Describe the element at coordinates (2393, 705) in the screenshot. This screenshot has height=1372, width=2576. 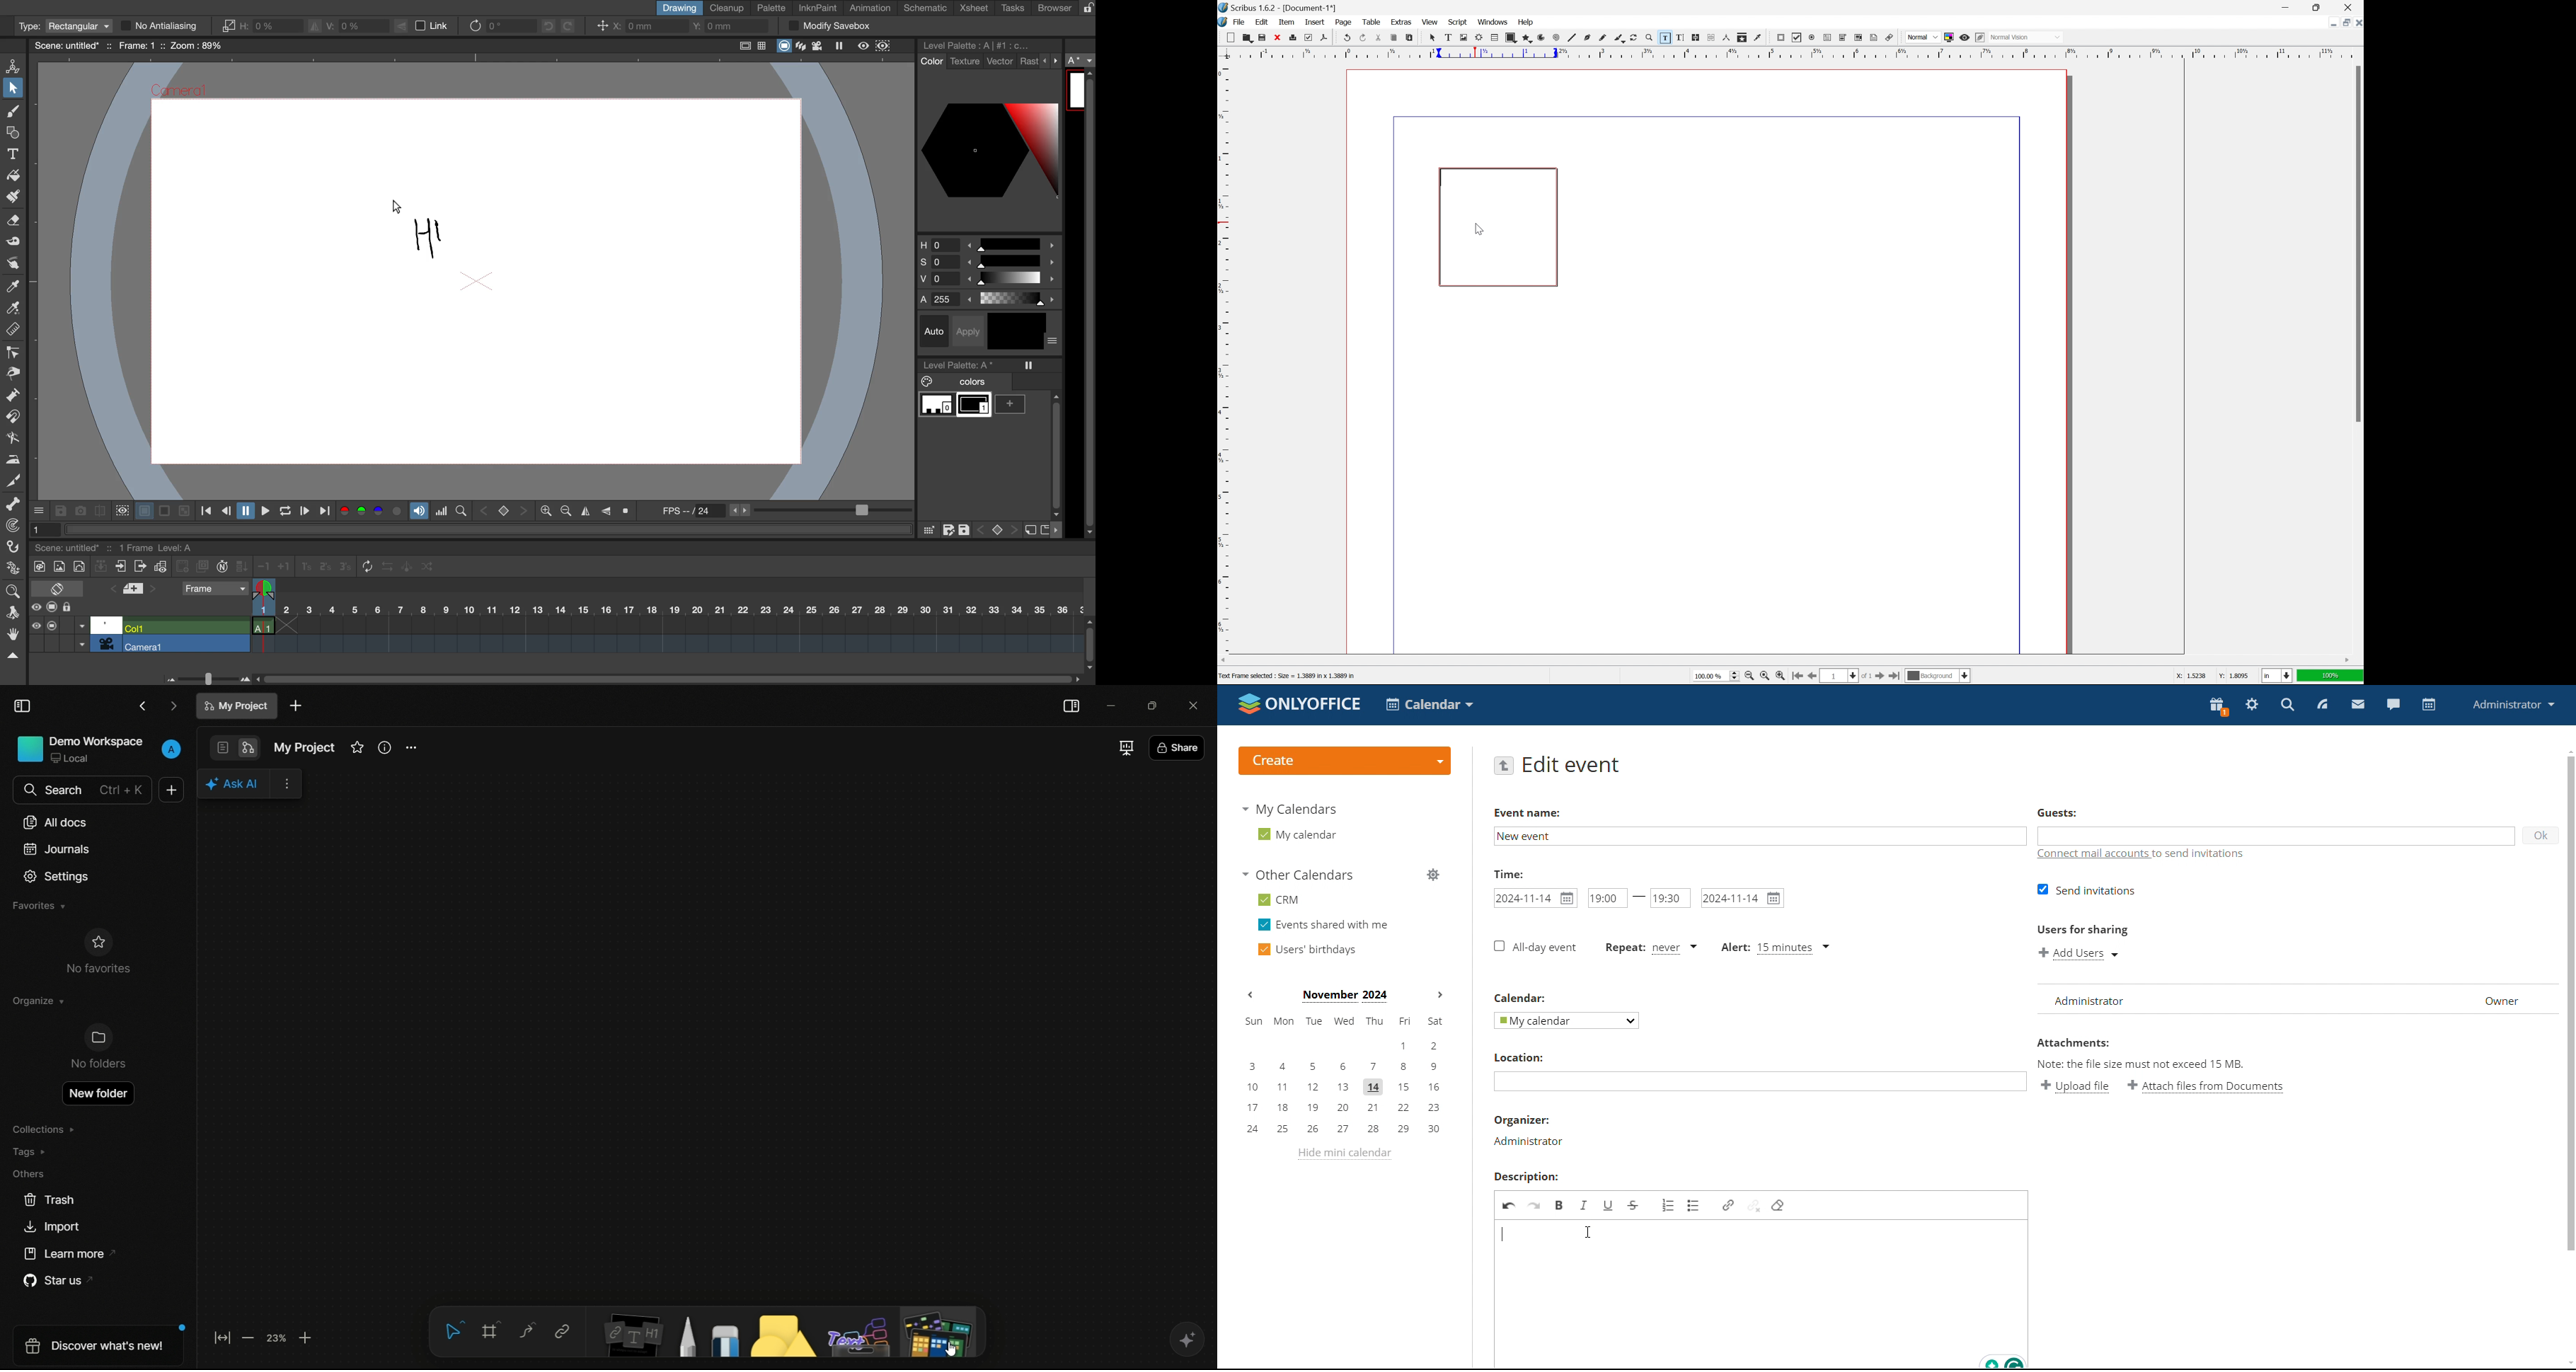
I see `chat` at that location.